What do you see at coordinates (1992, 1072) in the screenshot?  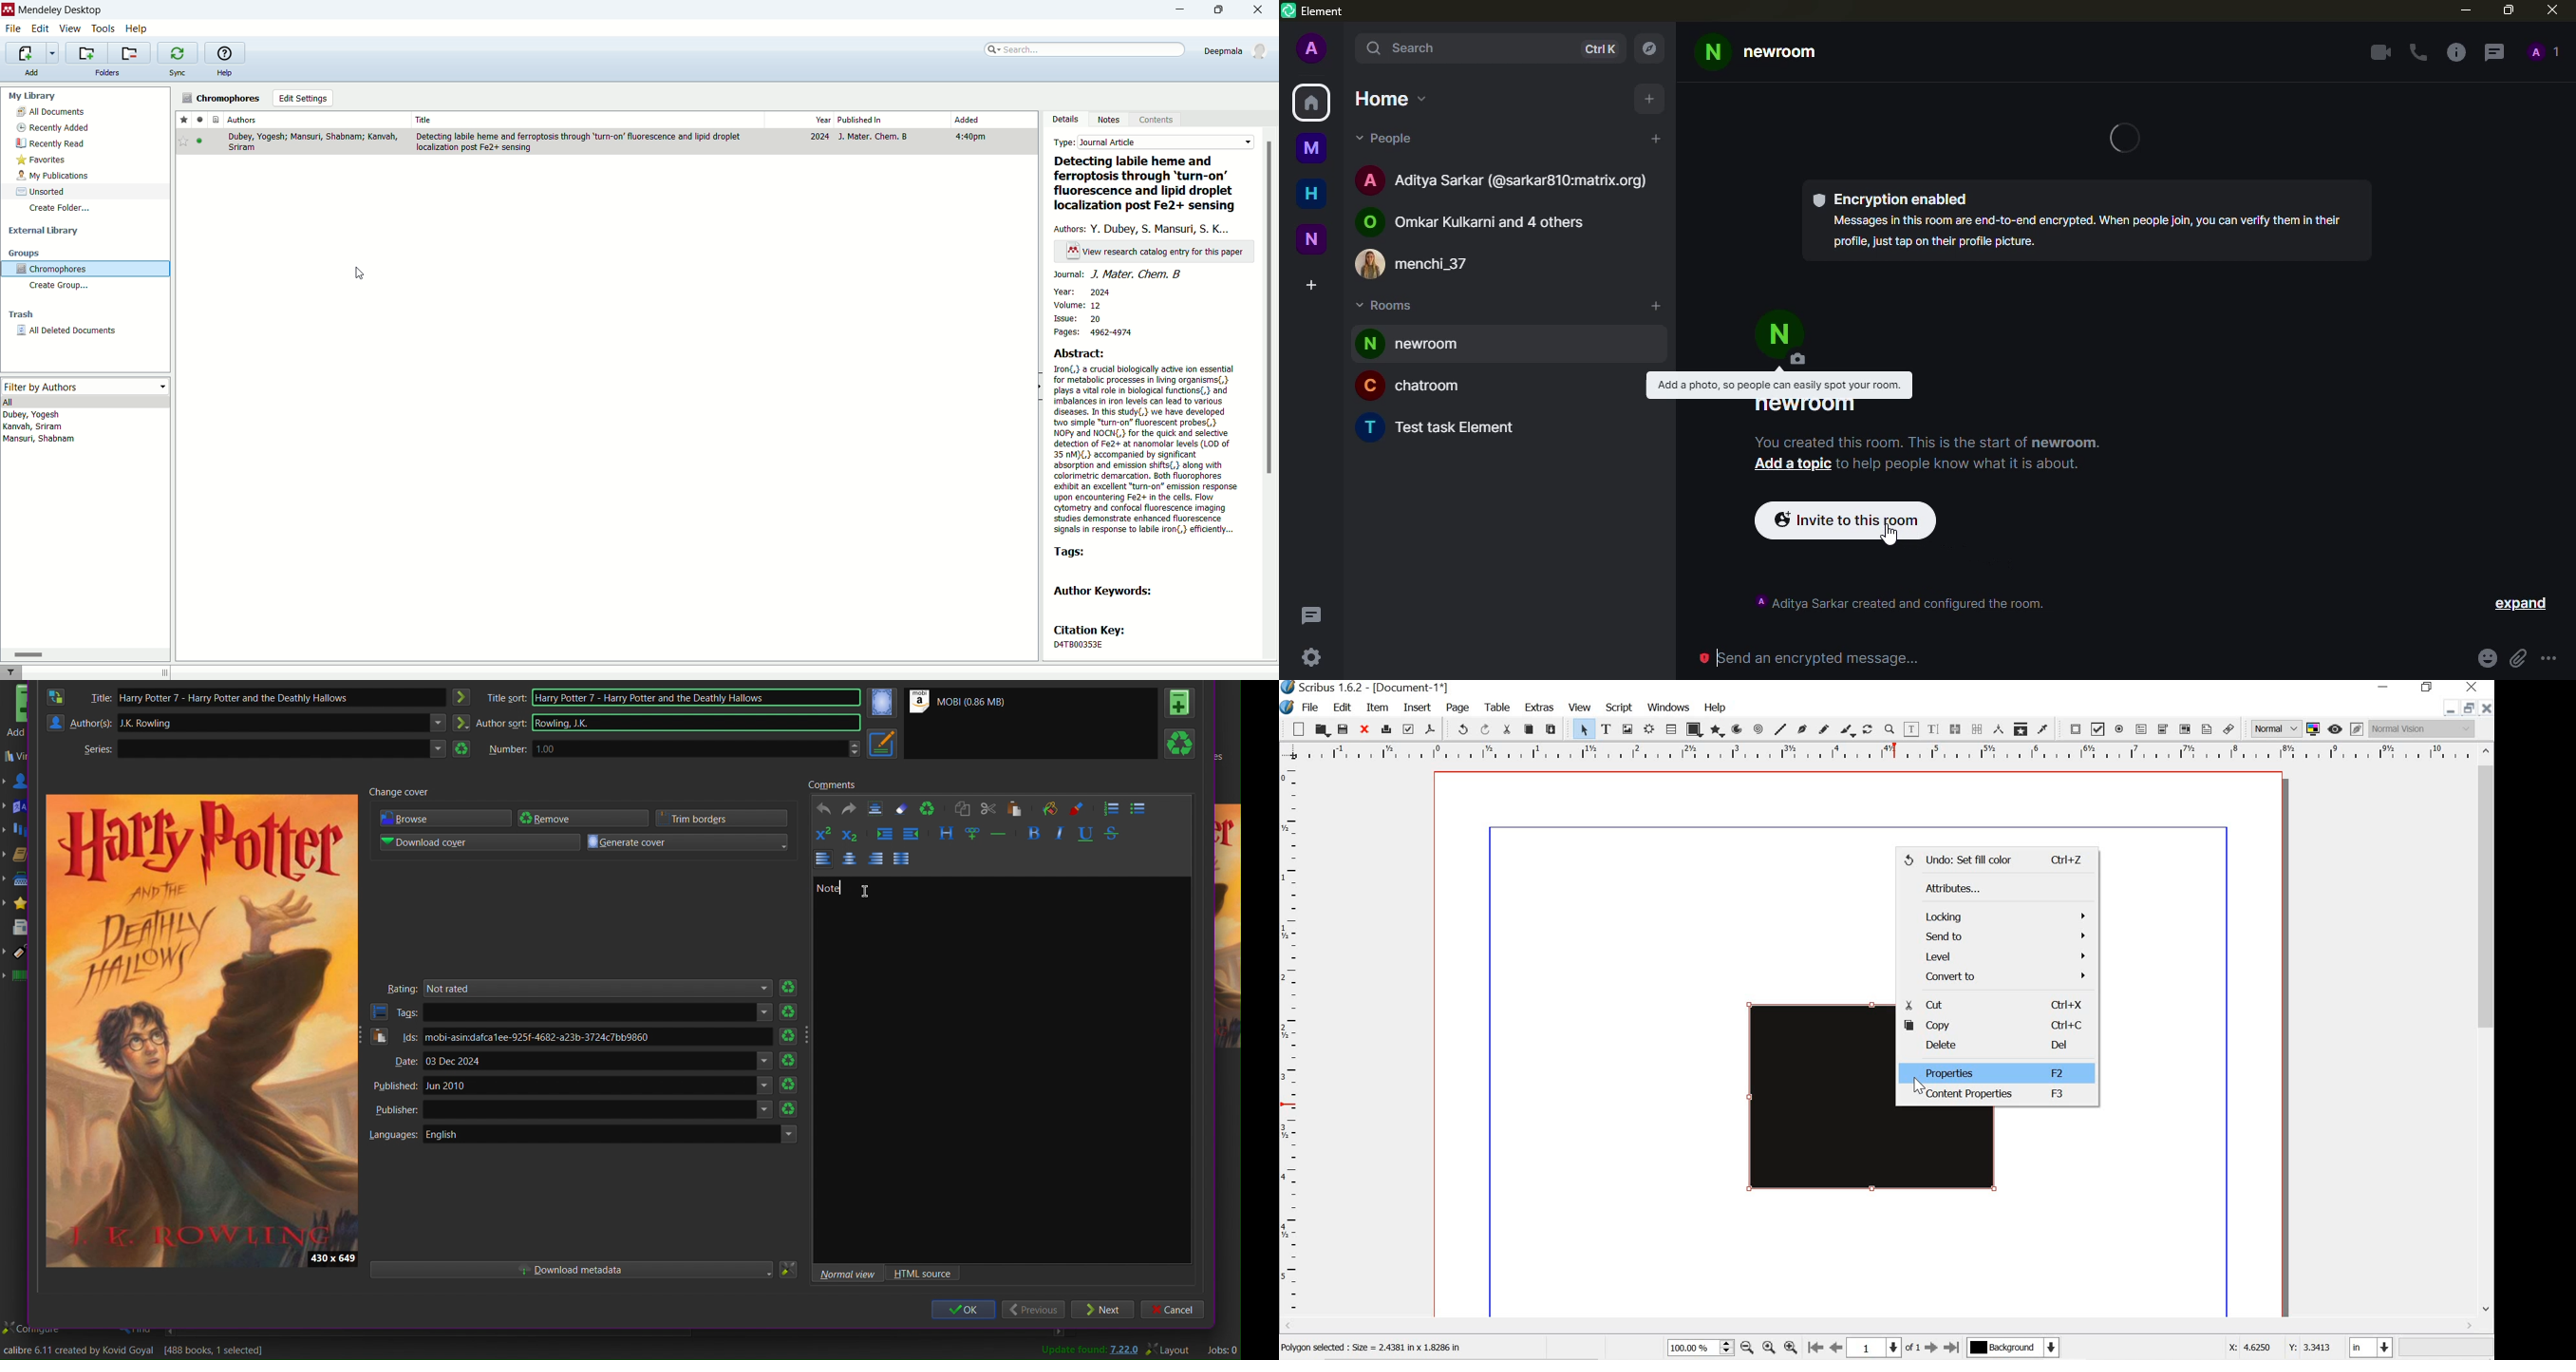 I see `properties` at bounding box center [1992, 1072].